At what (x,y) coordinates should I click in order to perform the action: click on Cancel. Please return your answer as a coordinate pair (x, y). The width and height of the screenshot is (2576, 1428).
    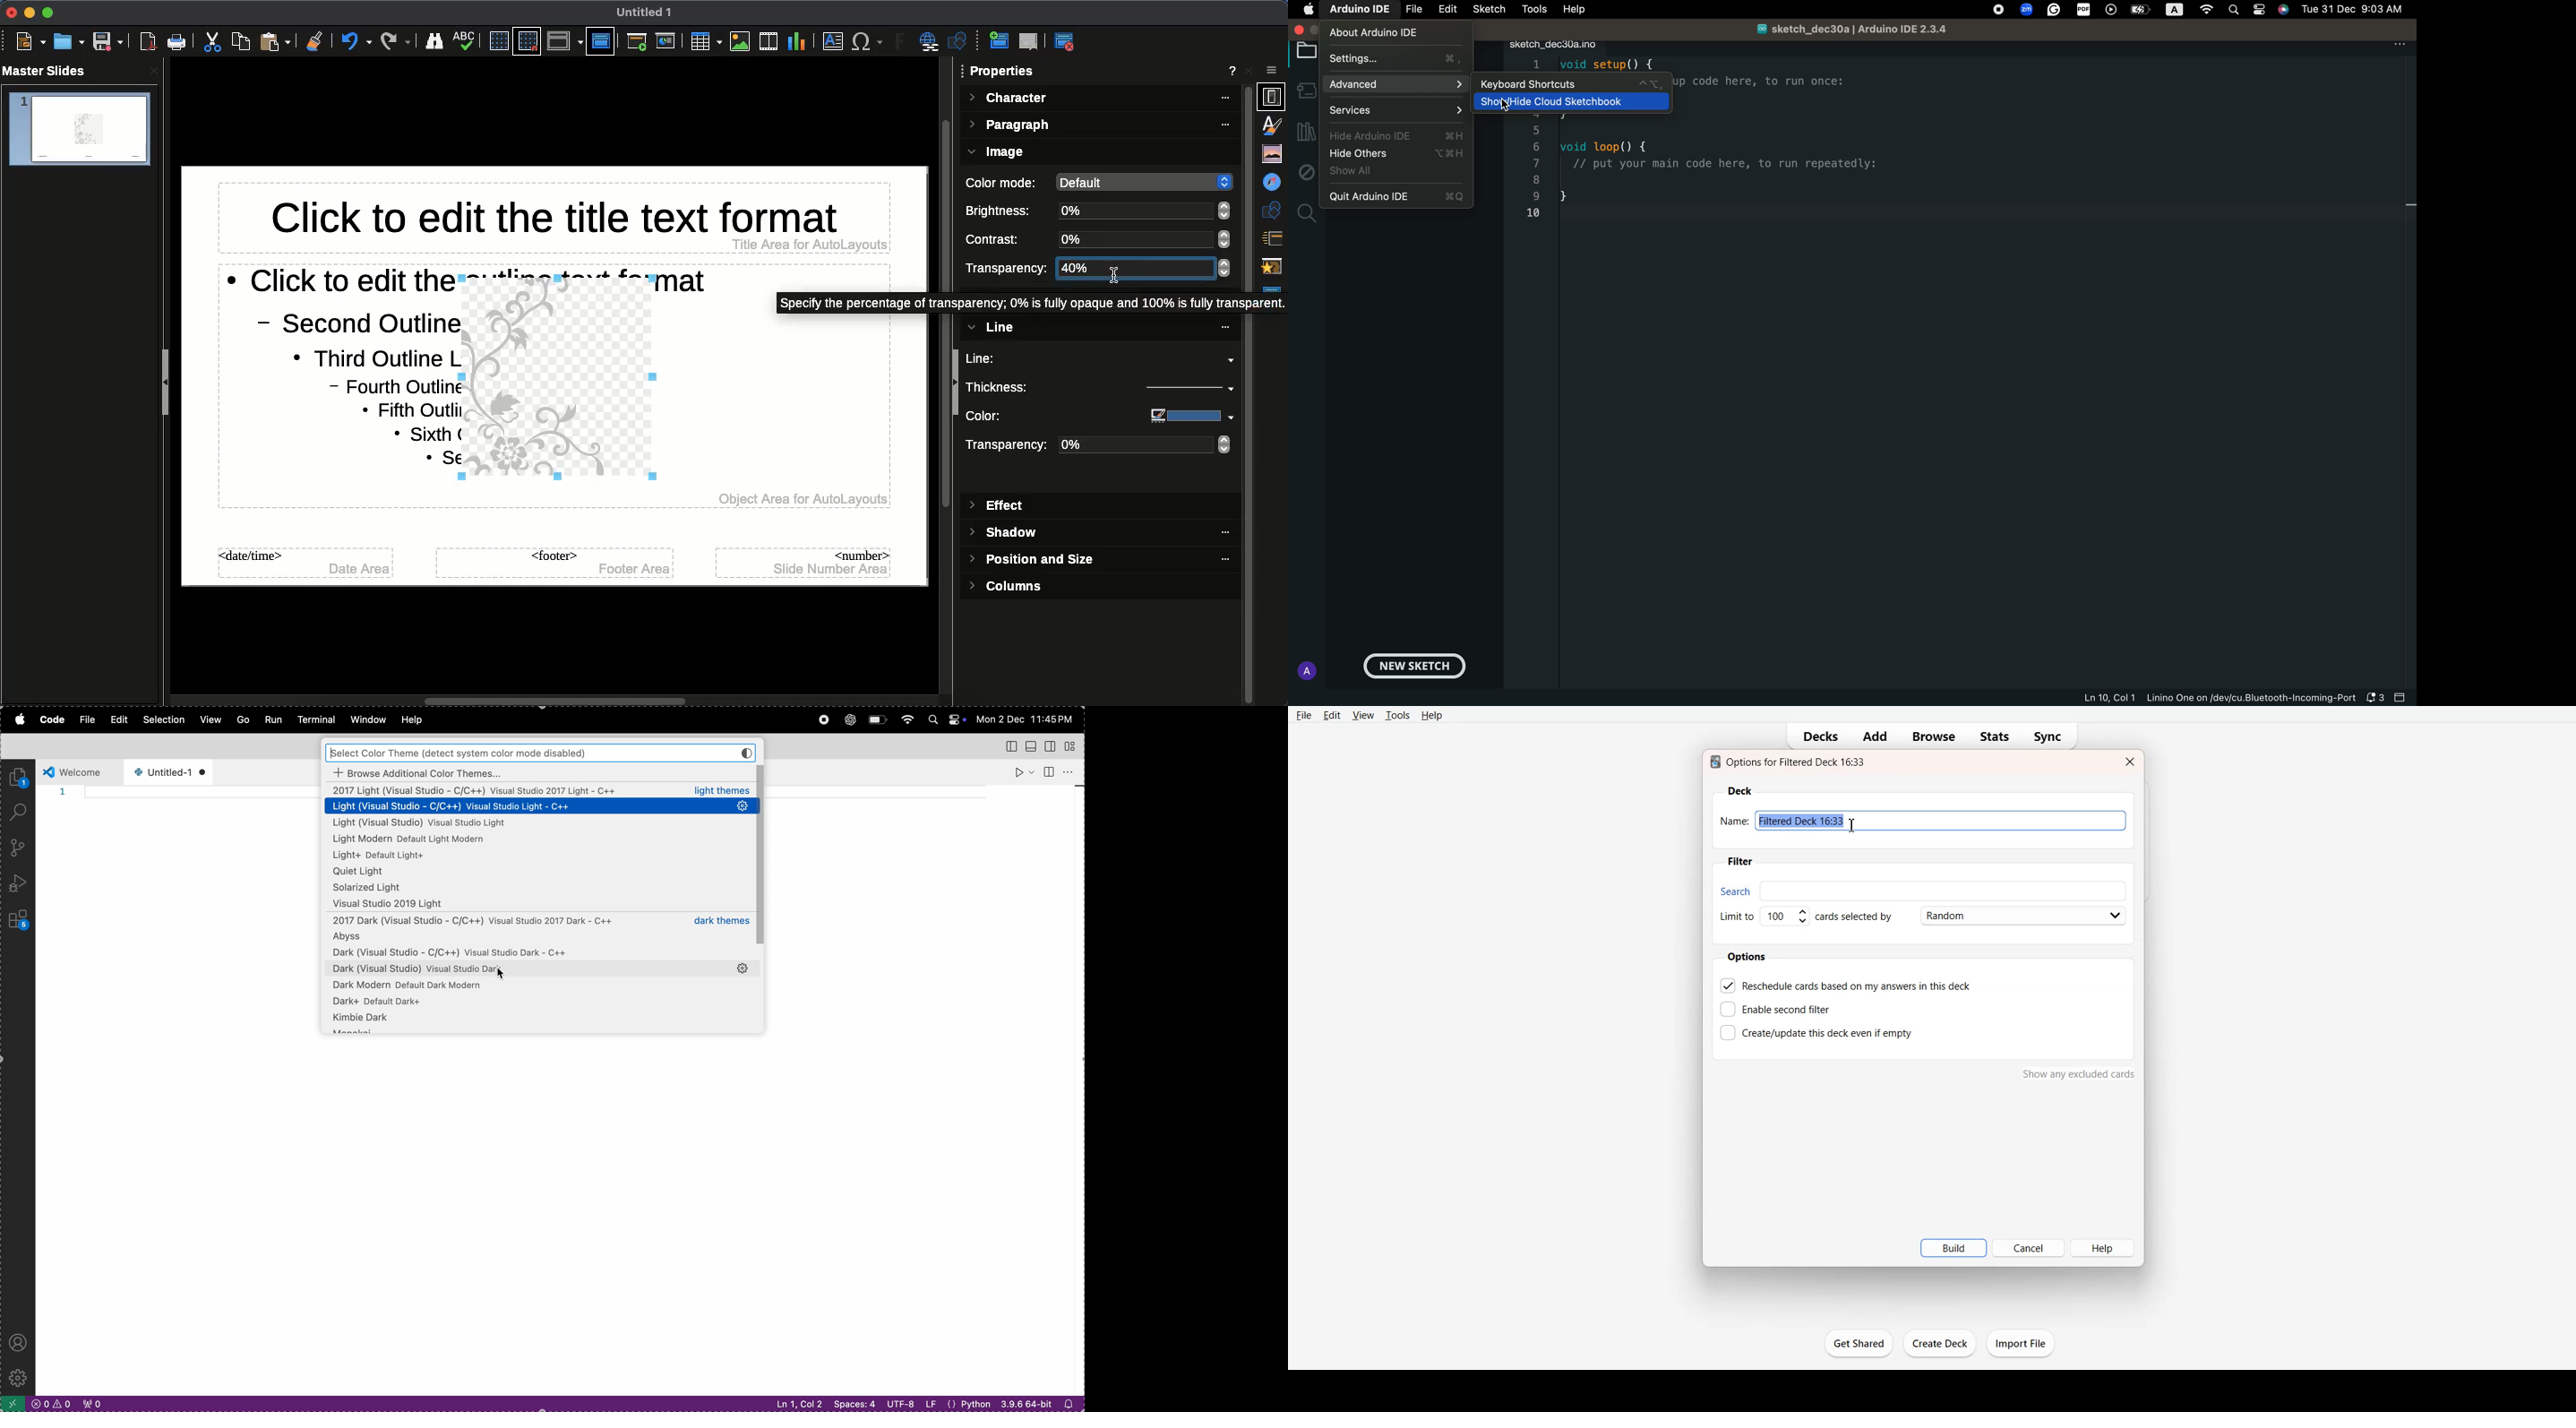
    Looking at the image, I should click on (2028, 1248).